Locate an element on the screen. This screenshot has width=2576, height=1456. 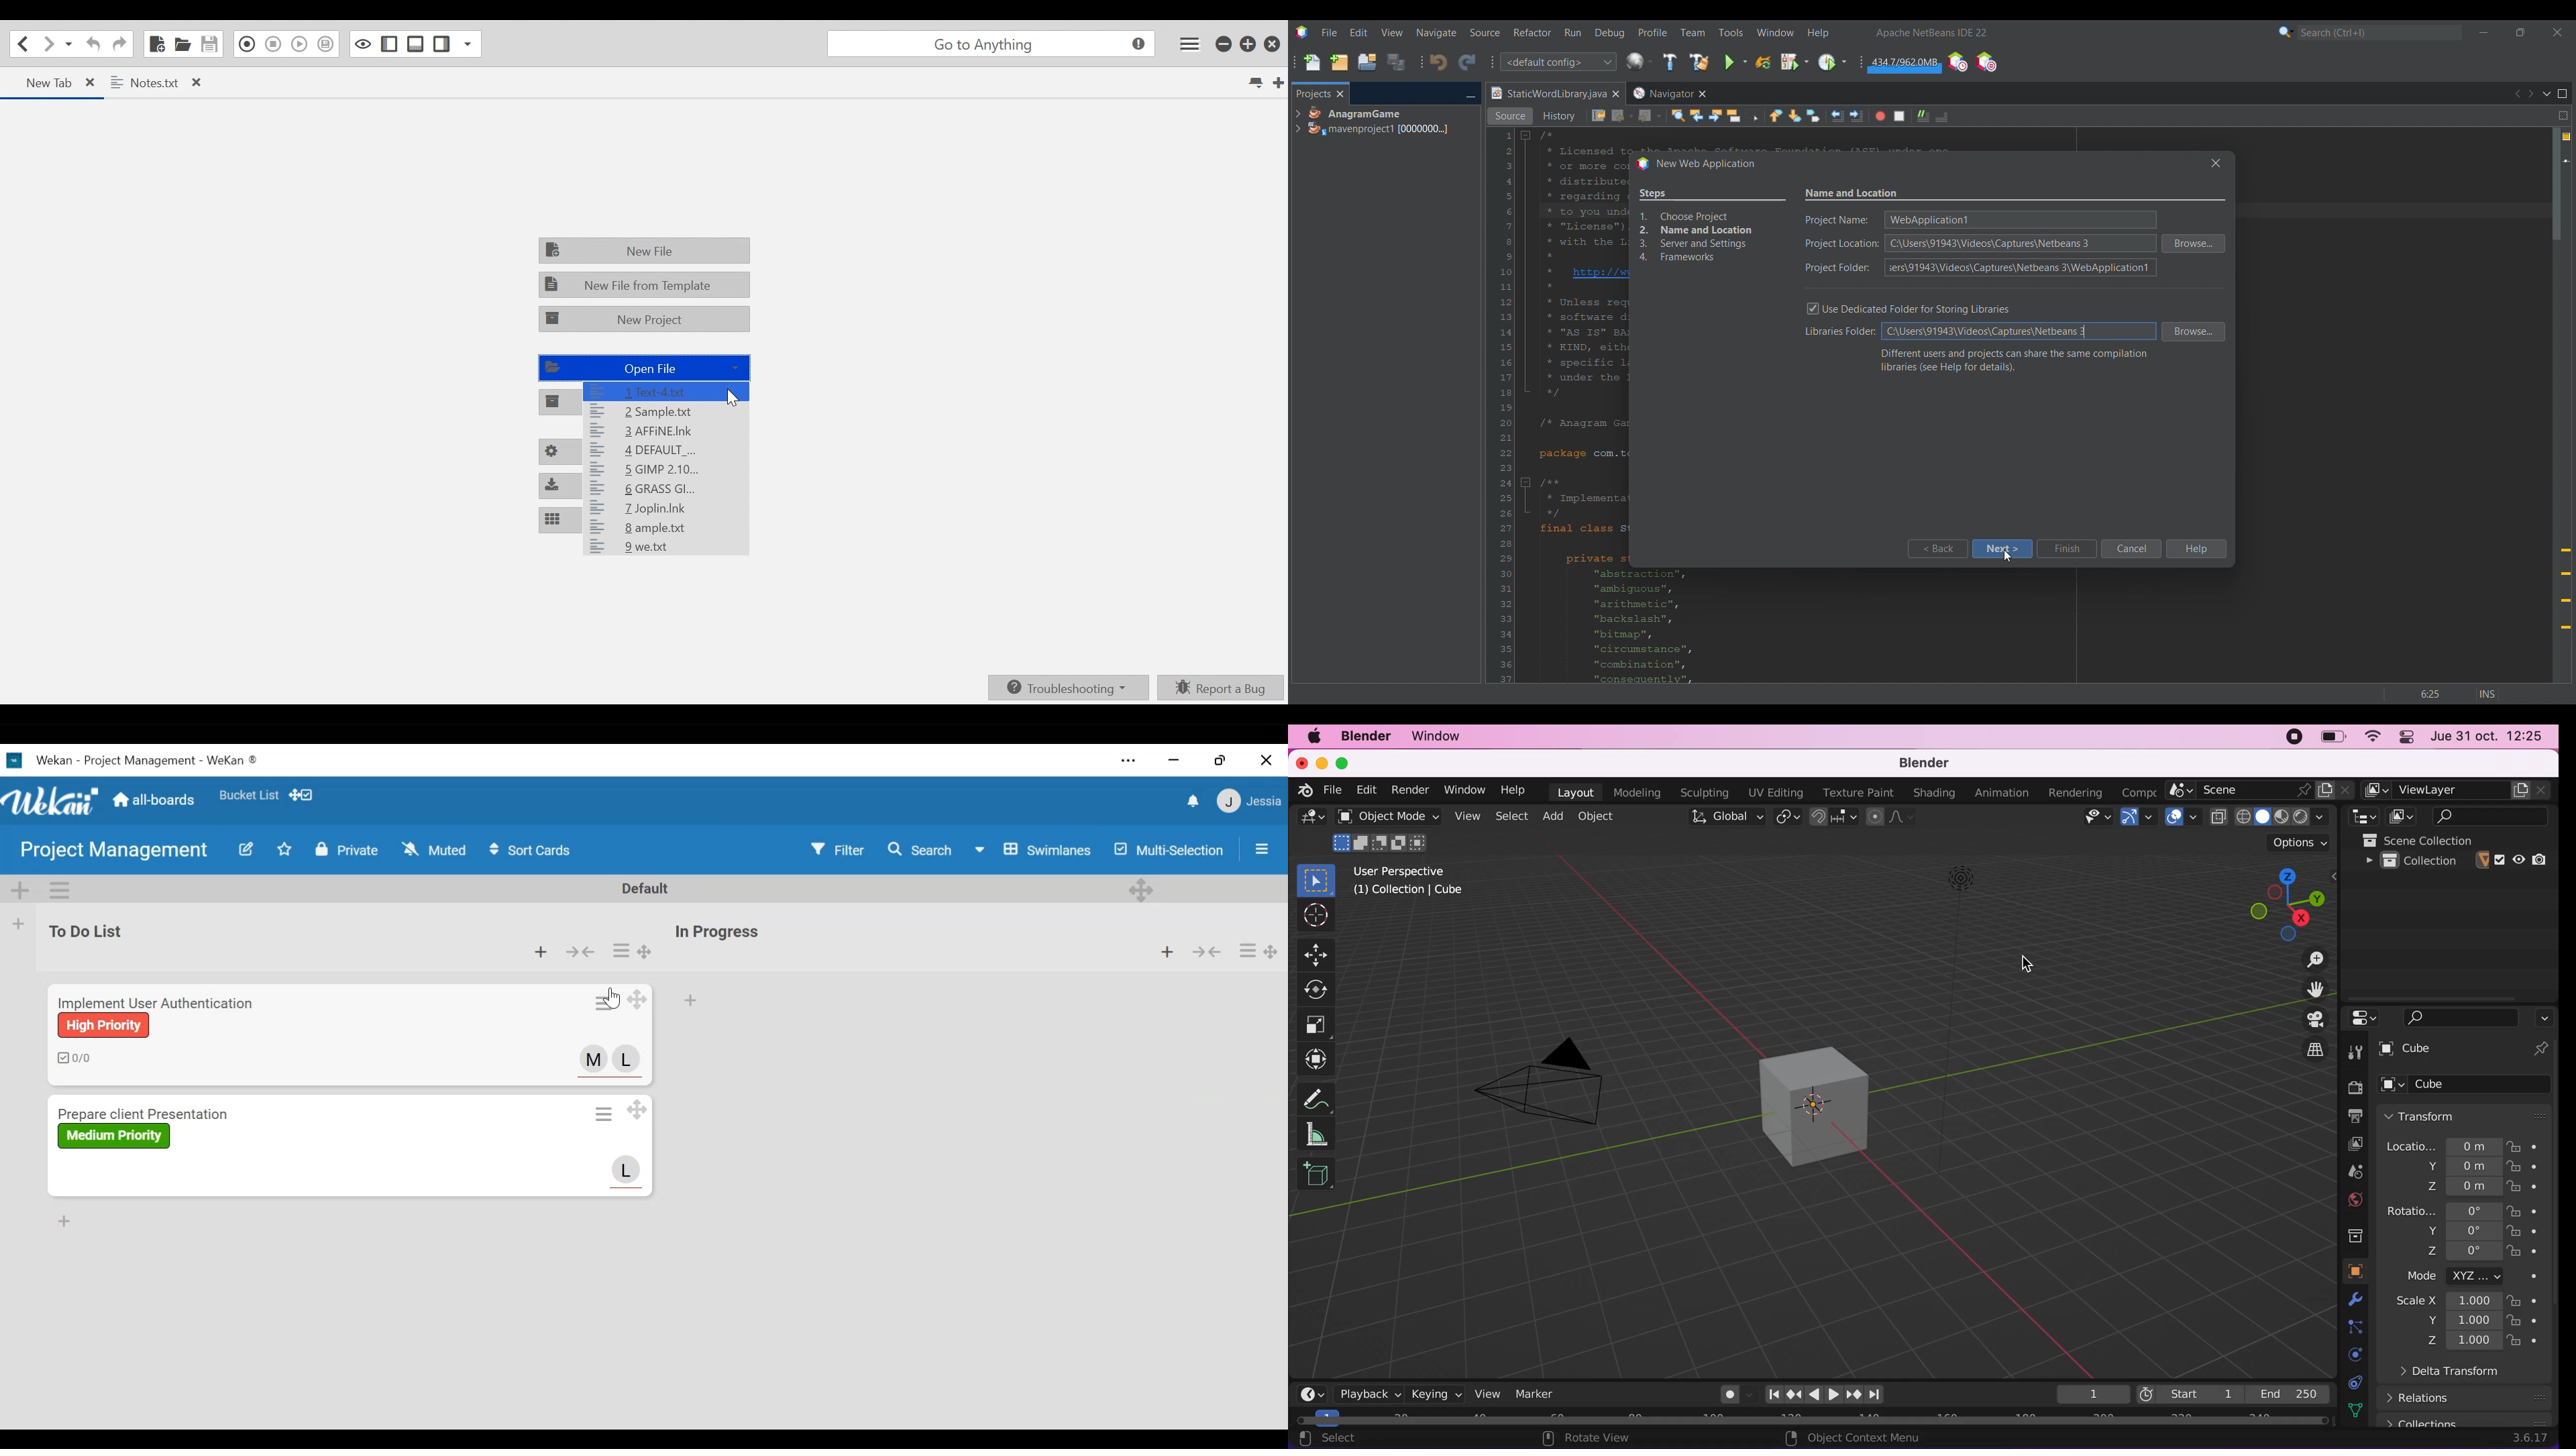
output is located at coordinates (2350, 1117).